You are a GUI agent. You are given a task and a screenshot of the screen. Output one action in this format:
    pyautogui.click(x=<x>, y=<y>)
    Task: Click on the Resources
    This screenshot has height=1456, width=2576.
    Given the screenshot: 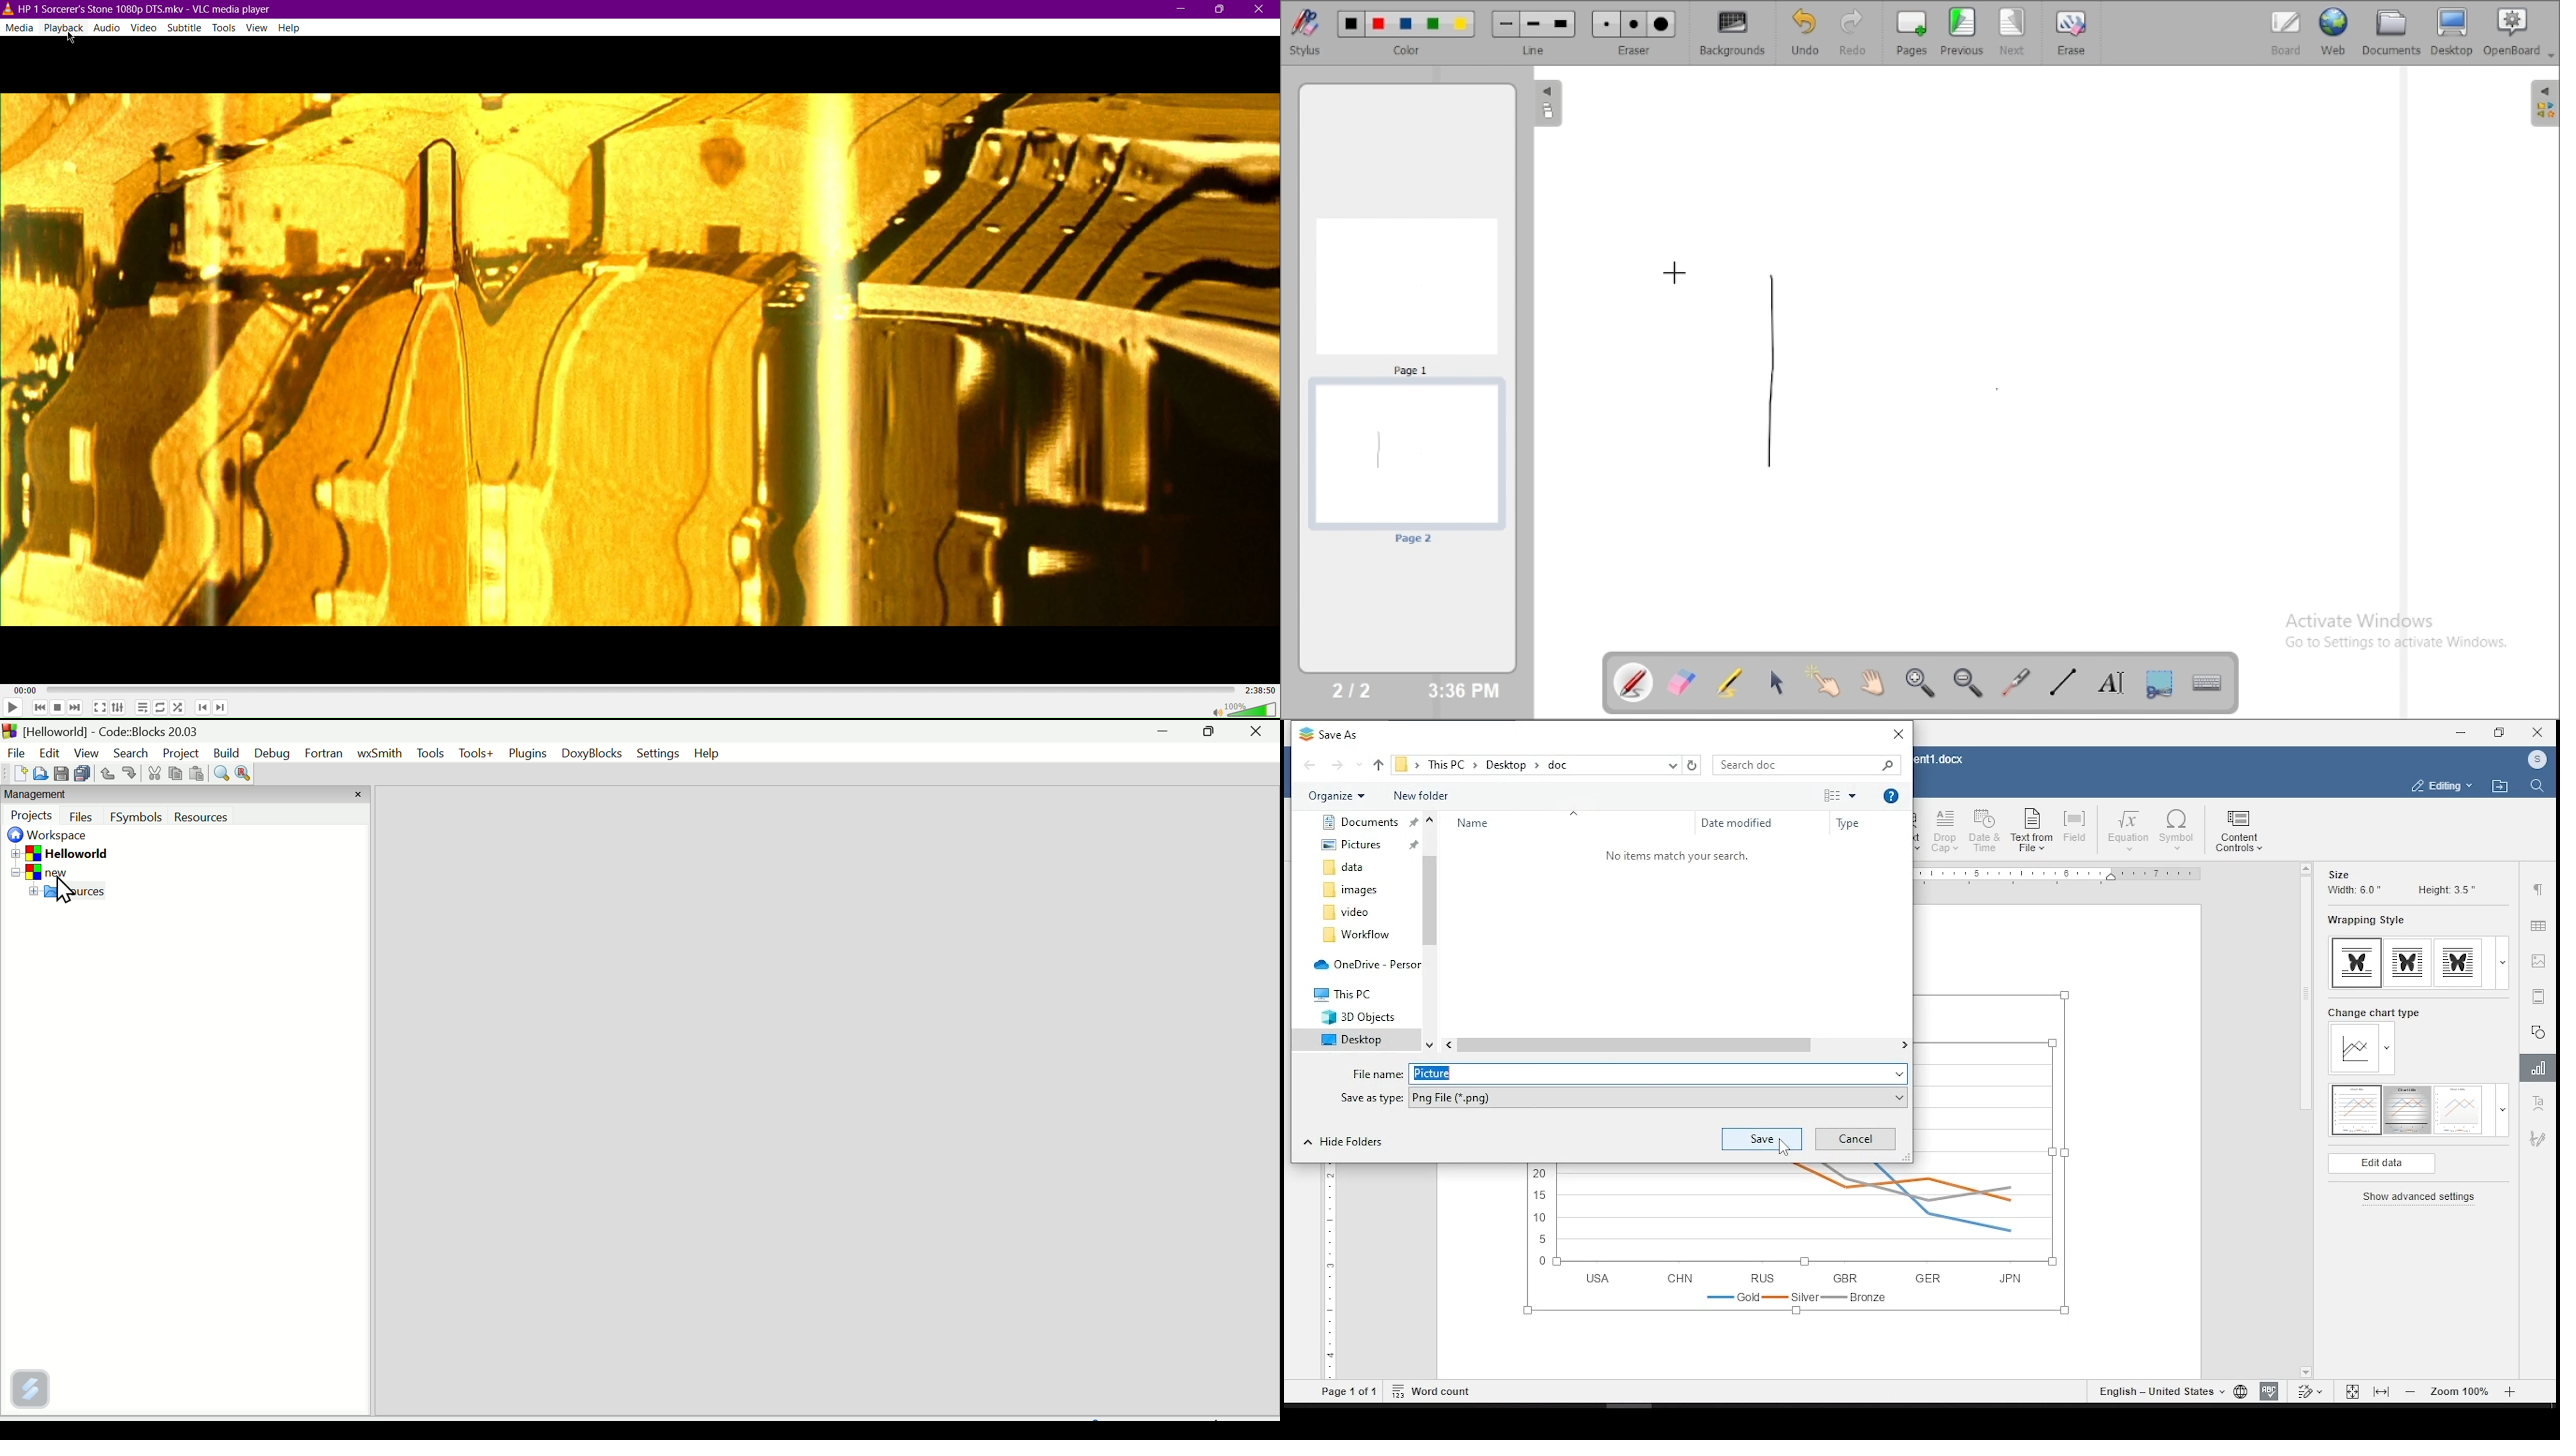 What is the action you would take?
    pyautogui.click(x=224, y=818)
    